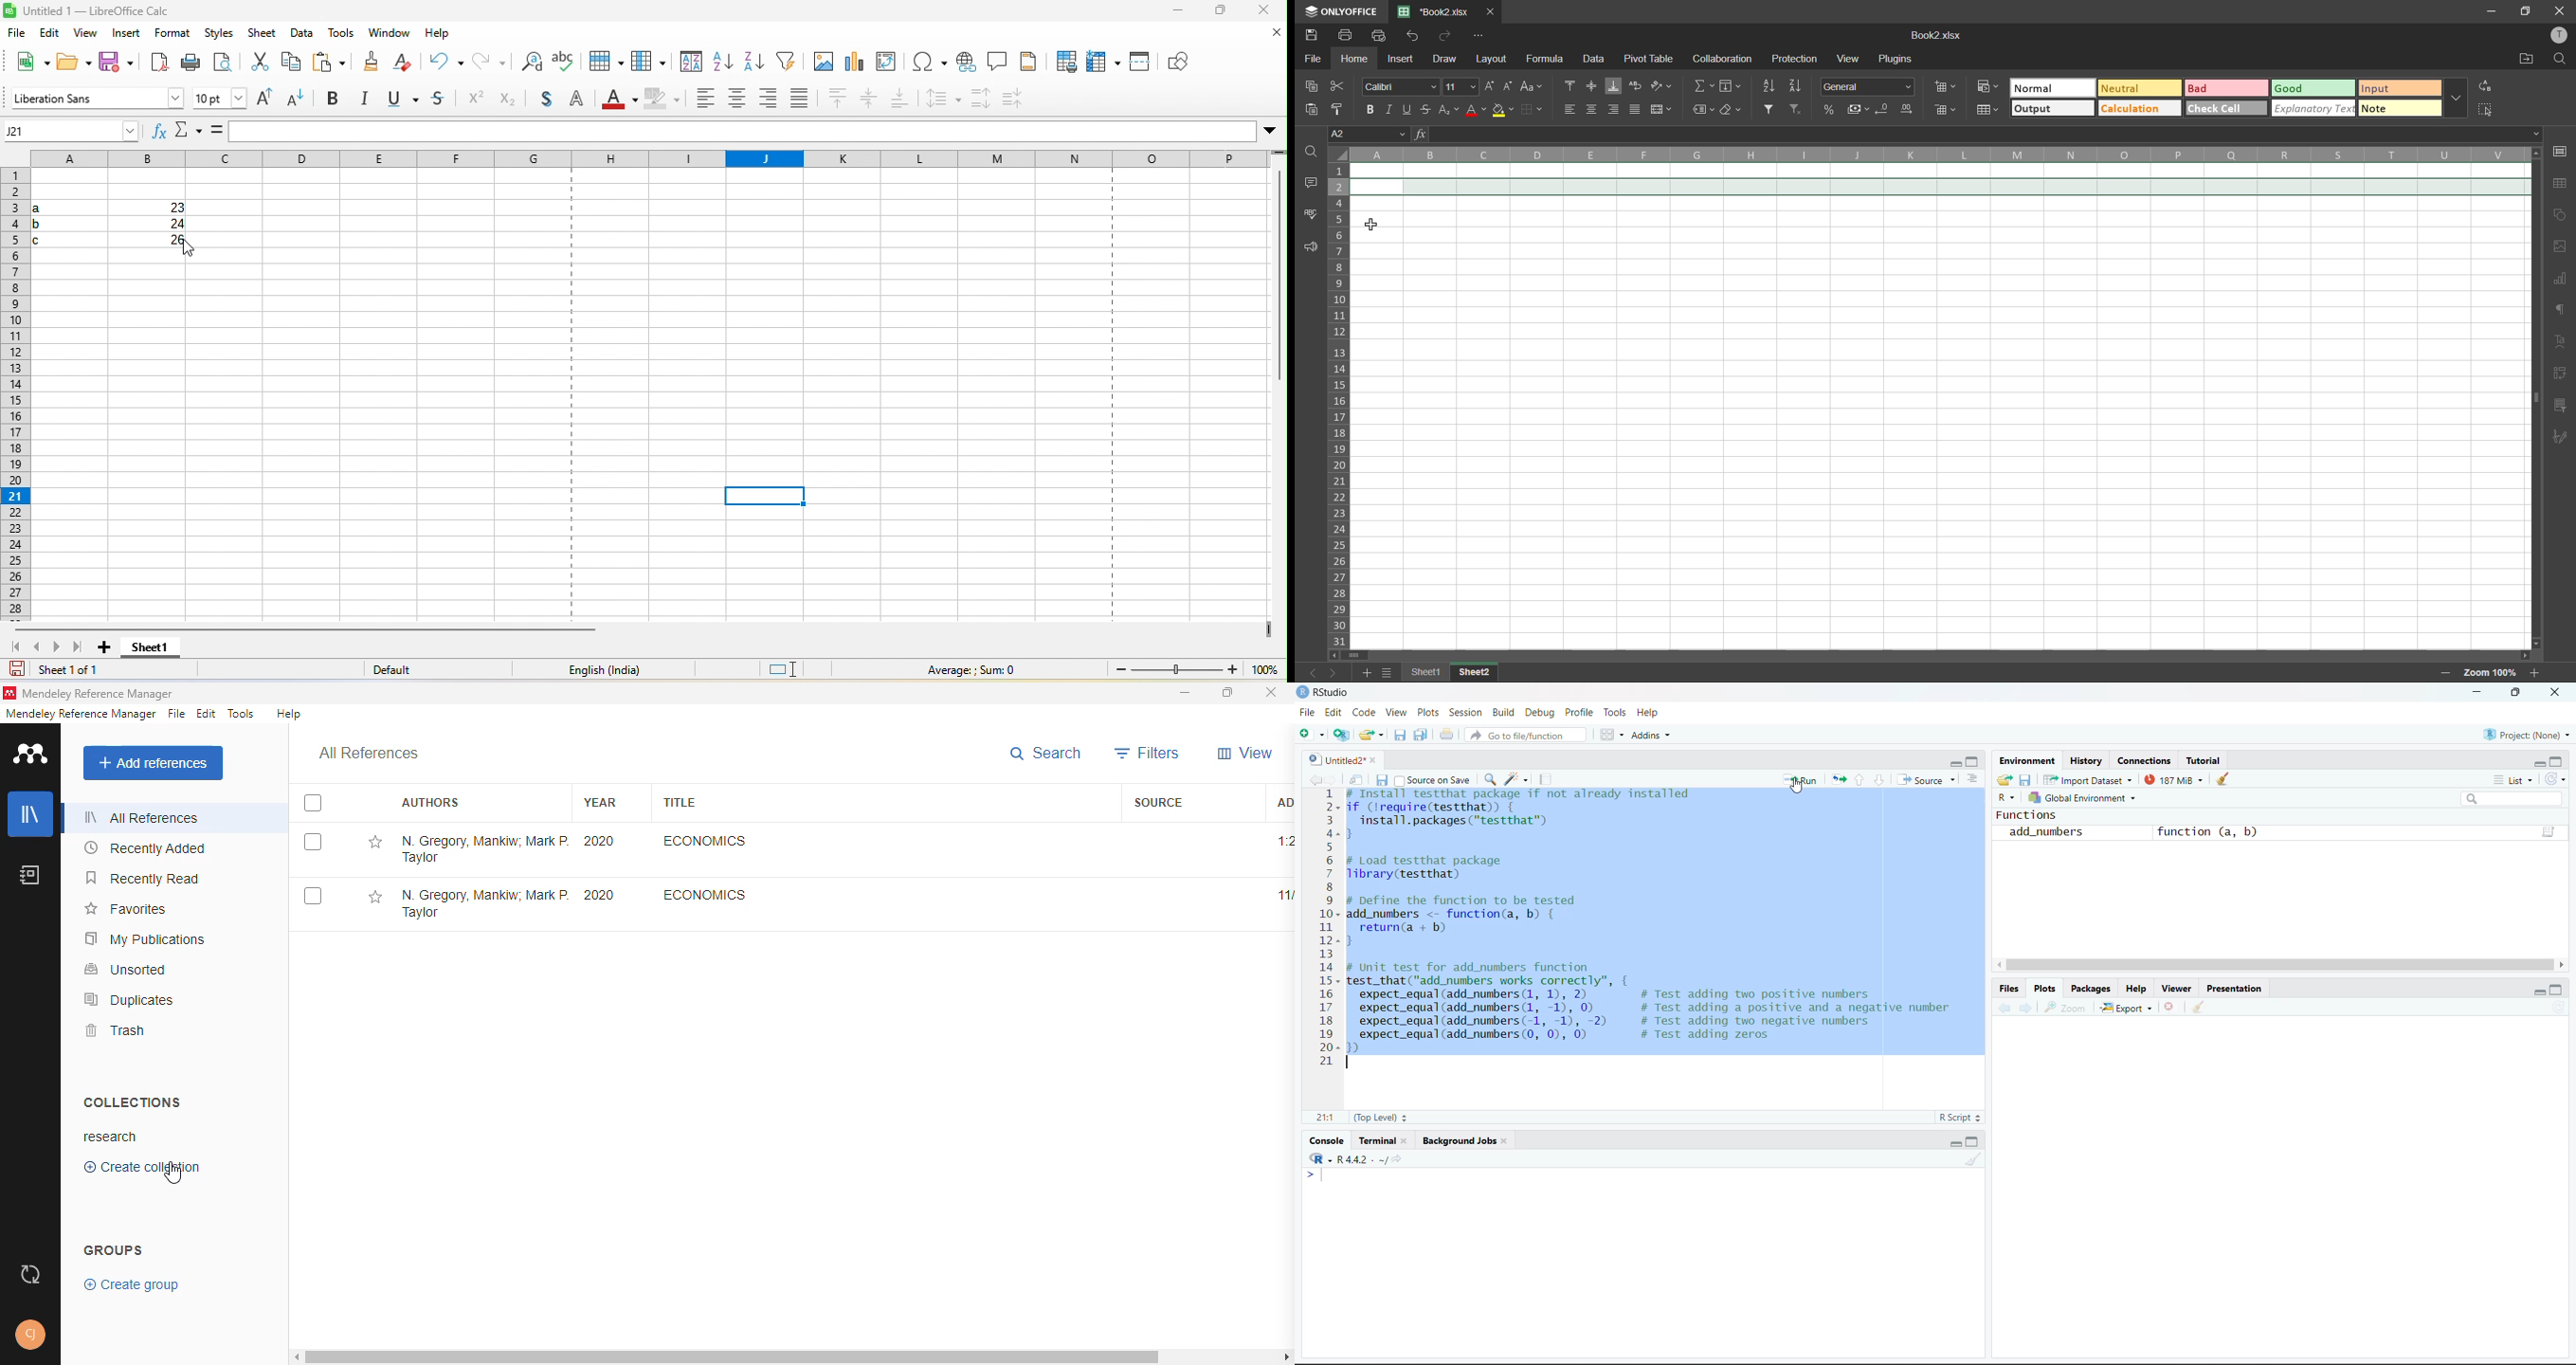 The image size is (2576, 1372). Describe the element at coordinates (2180, 988) in the screenshot. I see `Viewer` at that location.